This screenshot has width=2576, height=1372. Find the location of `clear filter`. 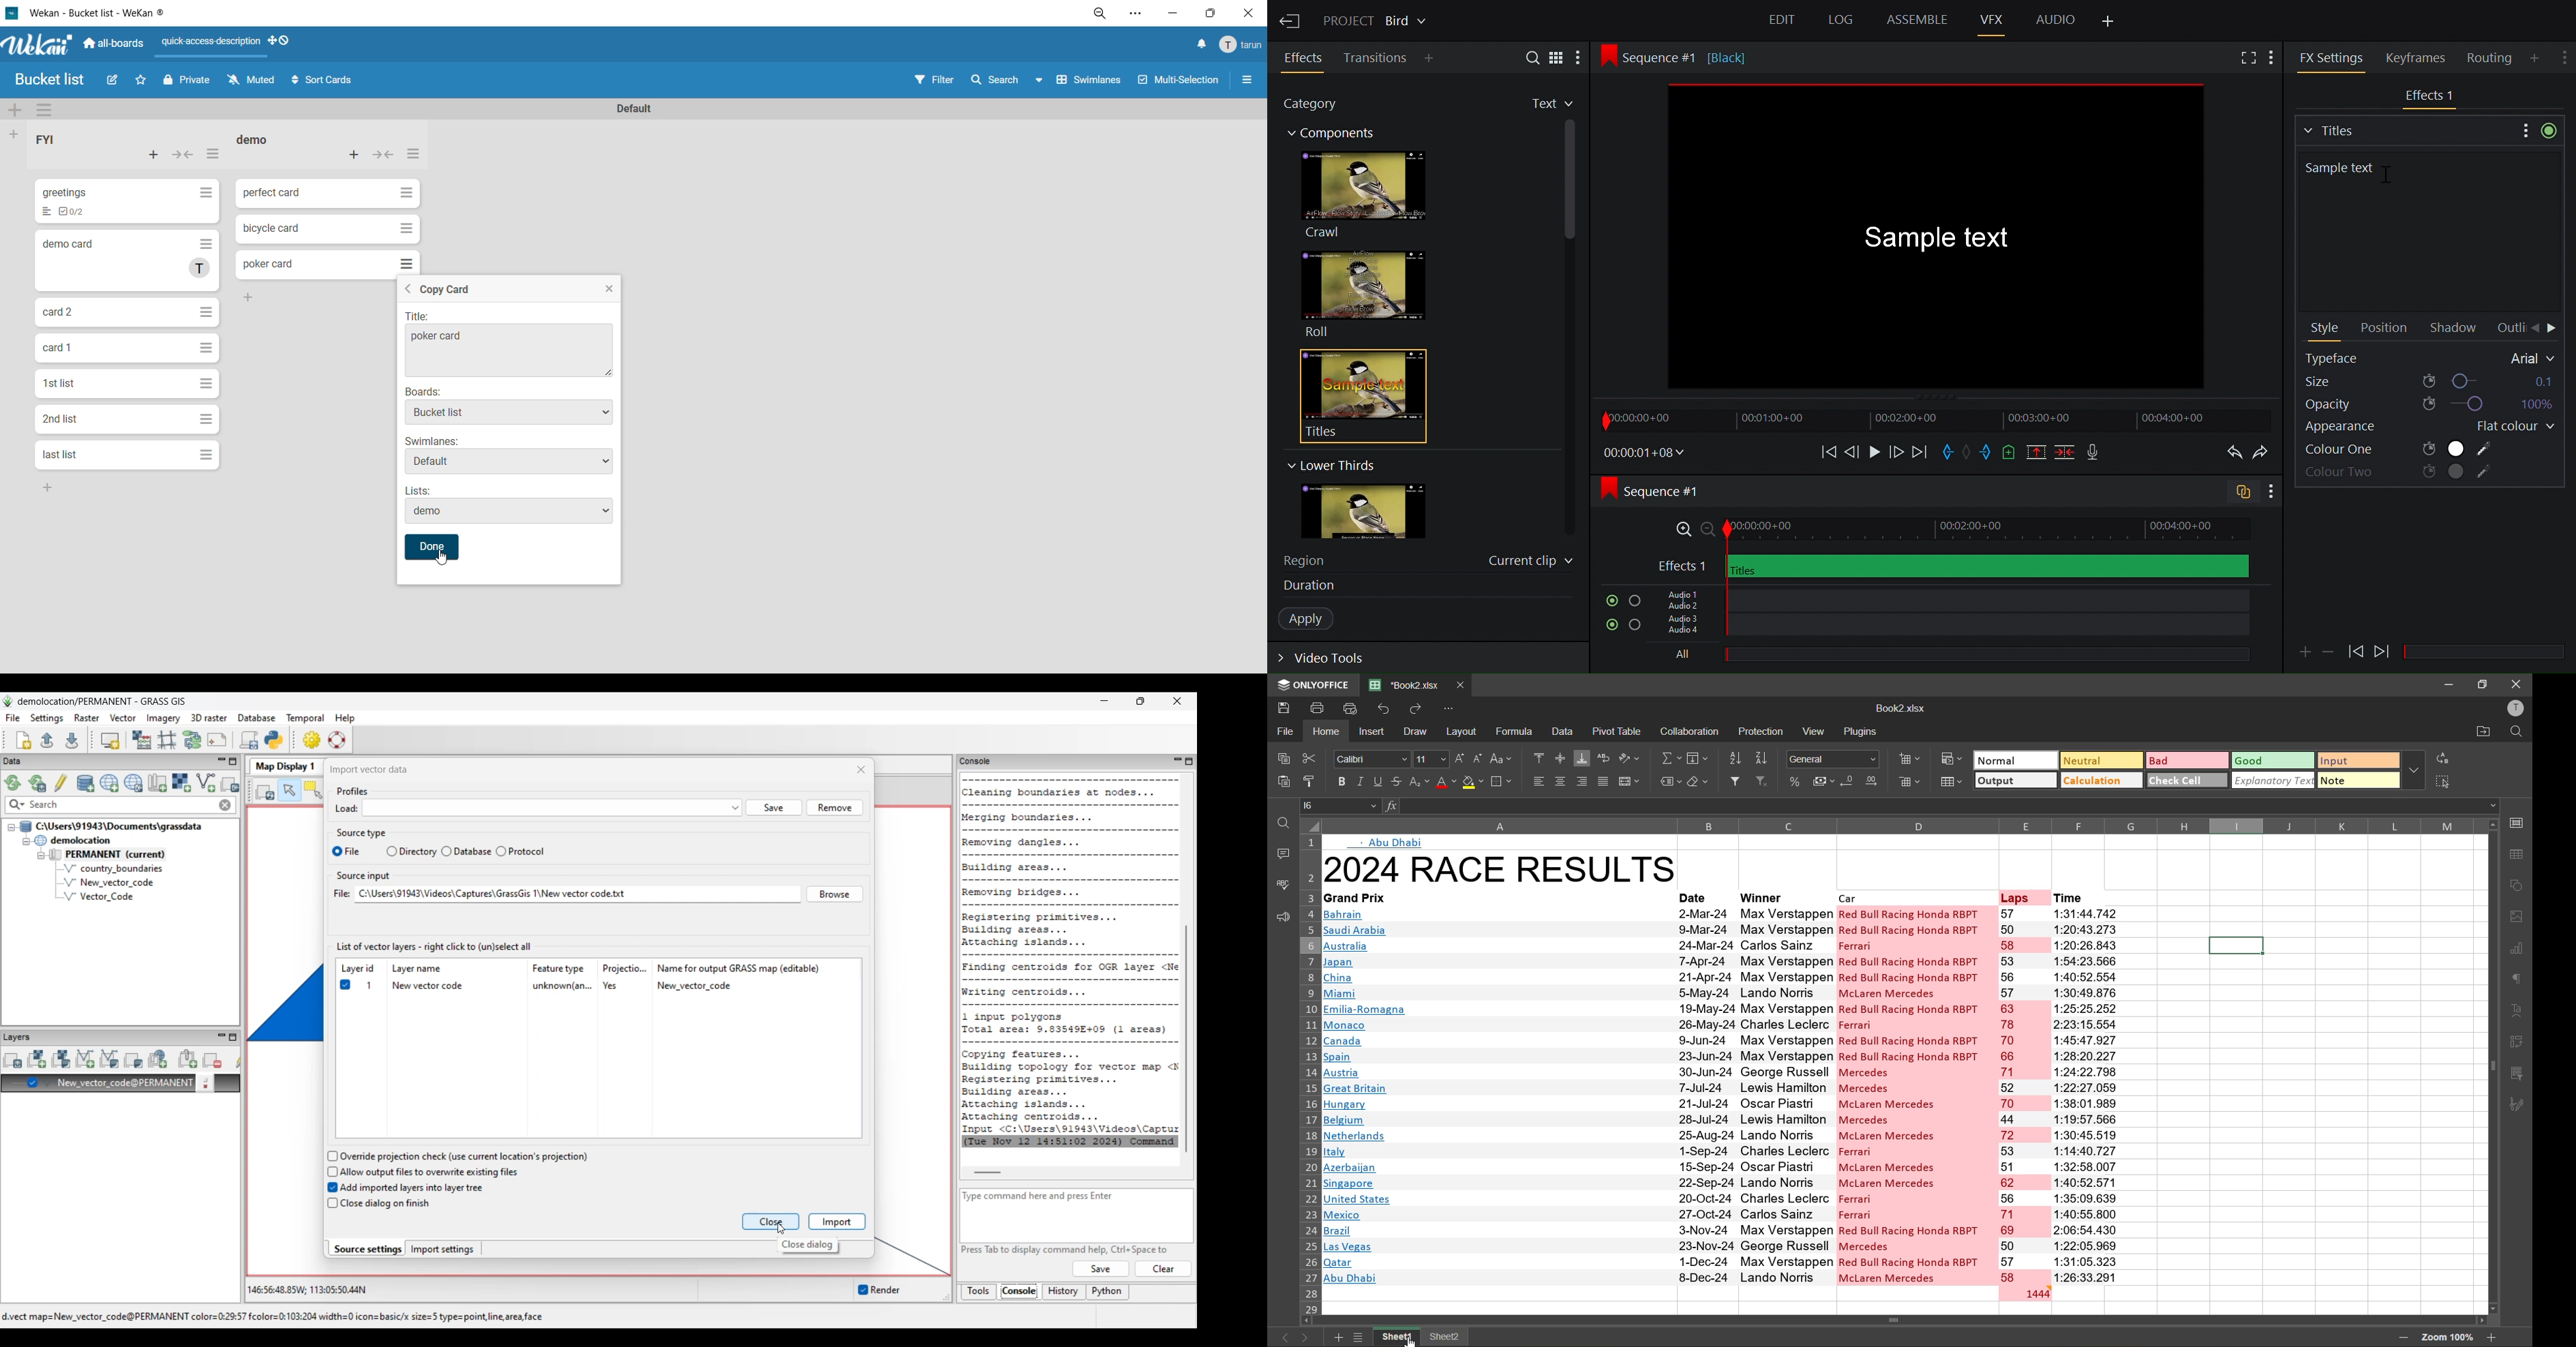

clear filter is located at coordinates (1763, 782).